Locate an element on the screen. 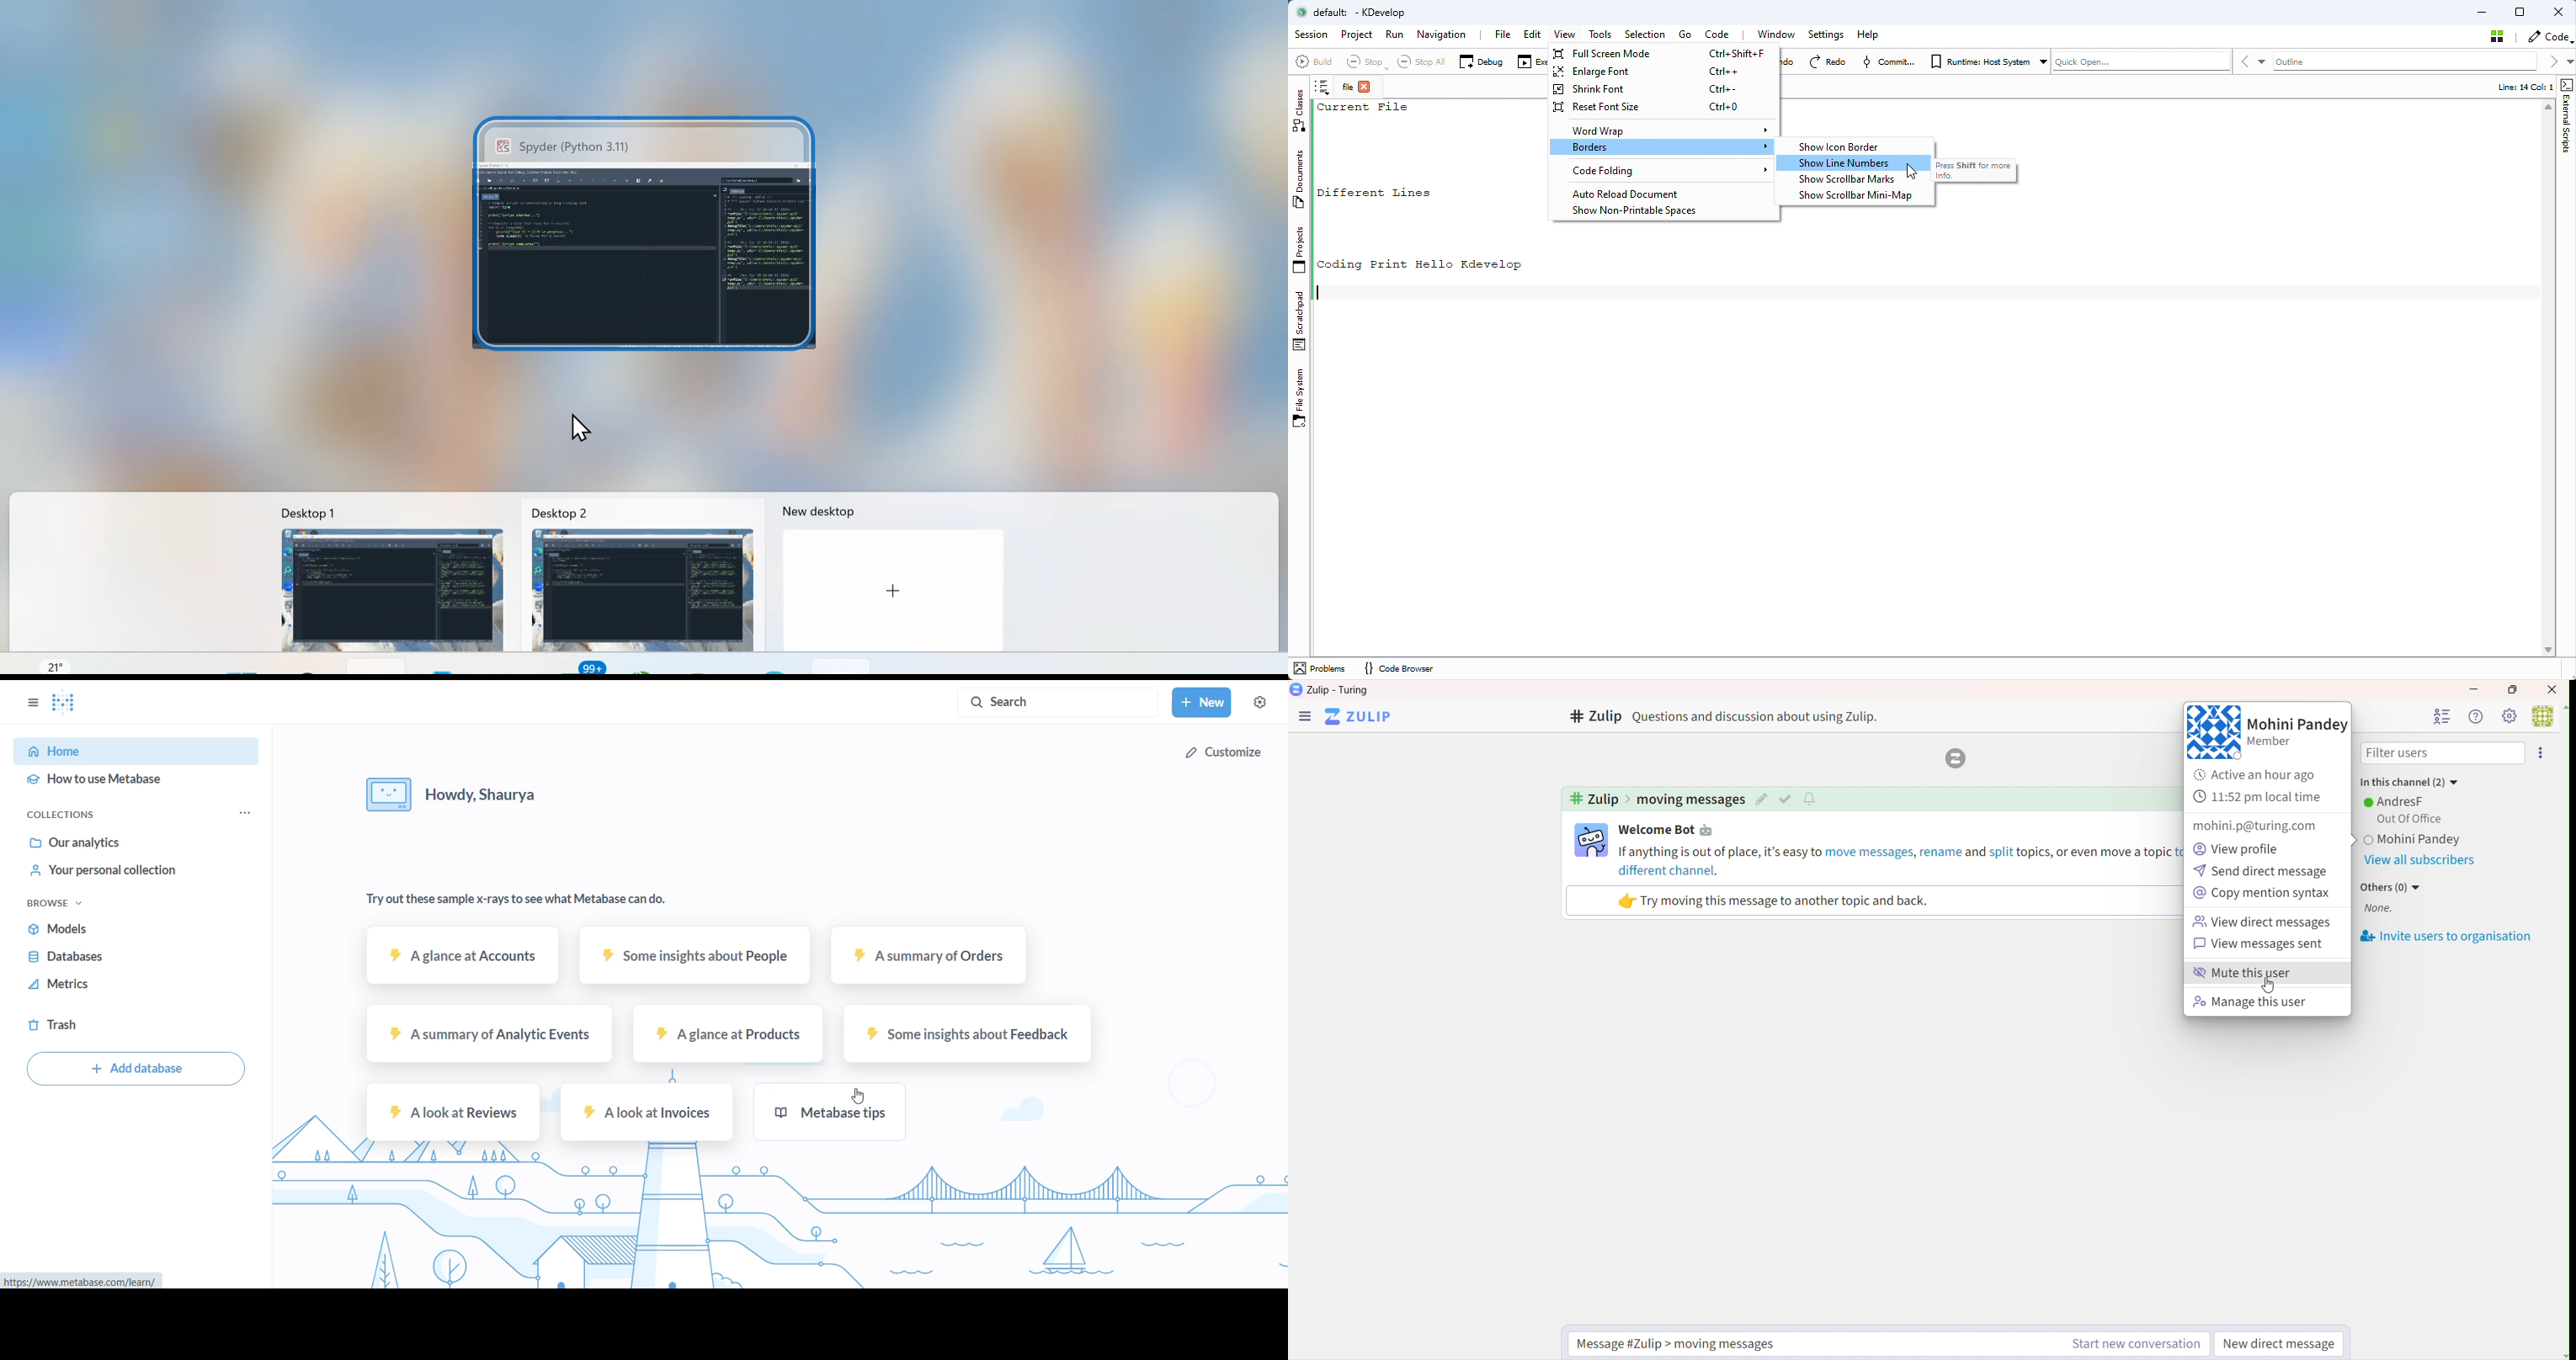  Marks is located at coordinates (1856, 180).